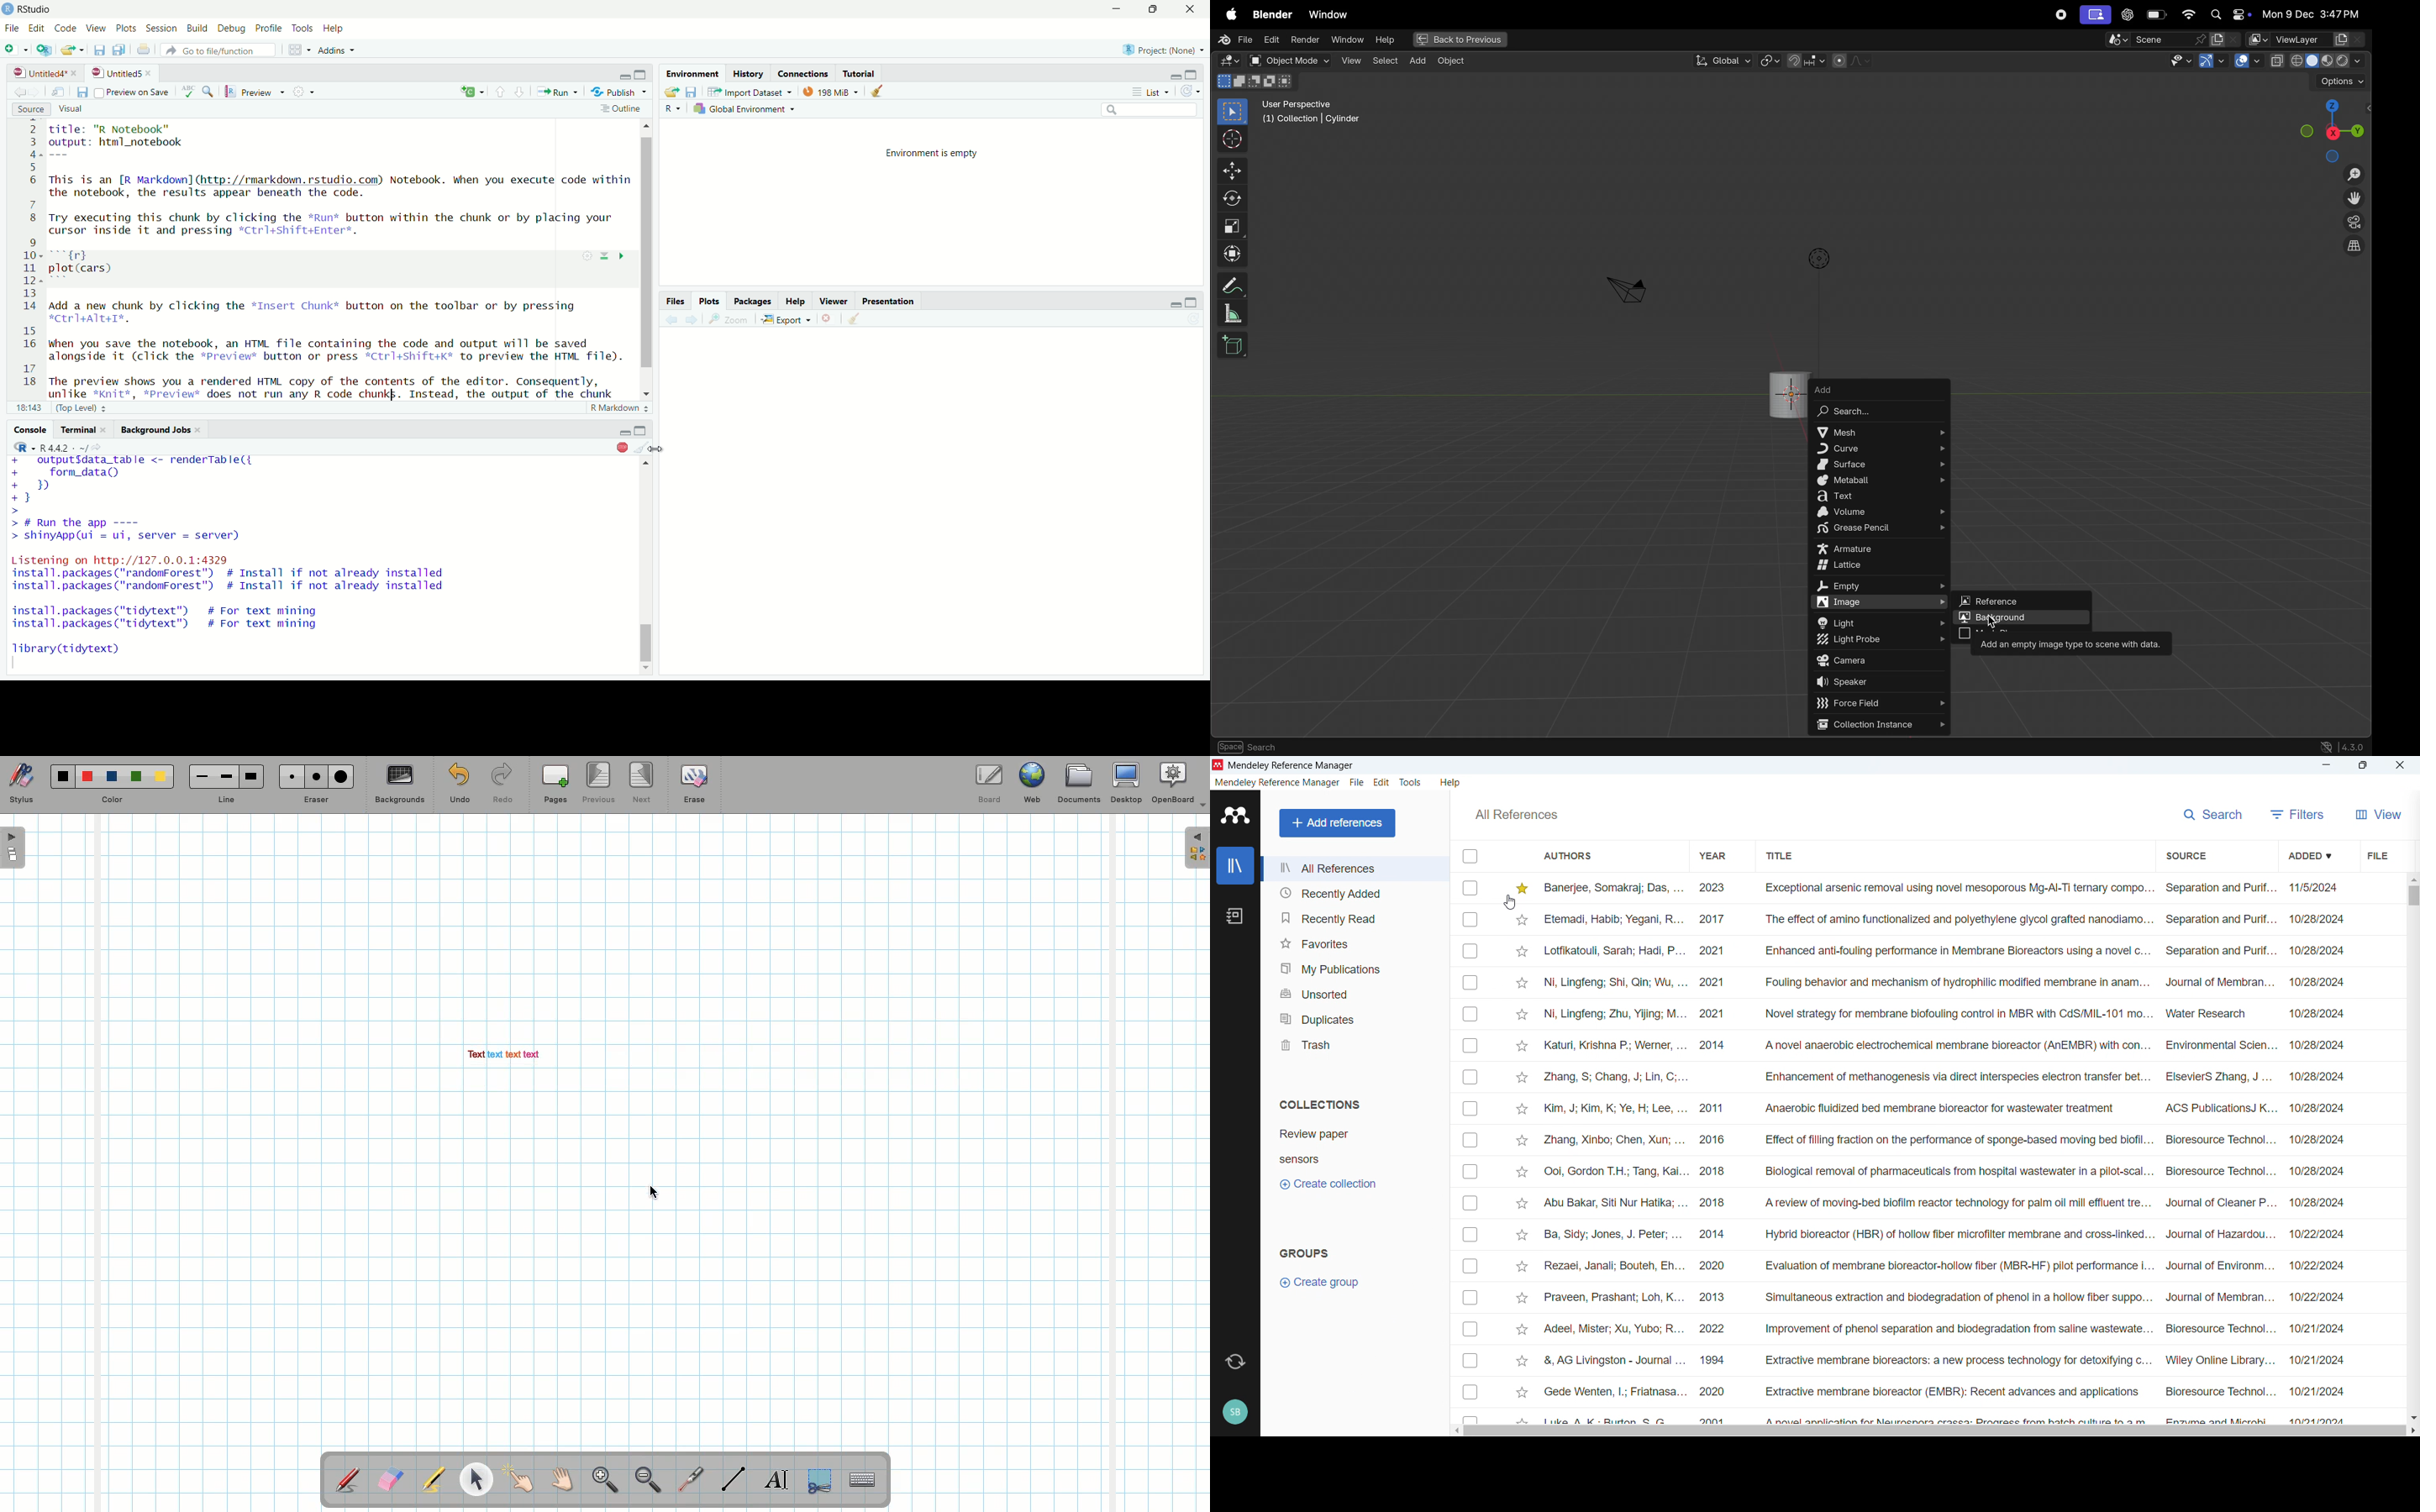 This screenshot has width=2436, height=1512. I want to click on Zoom, so click(729, 320).